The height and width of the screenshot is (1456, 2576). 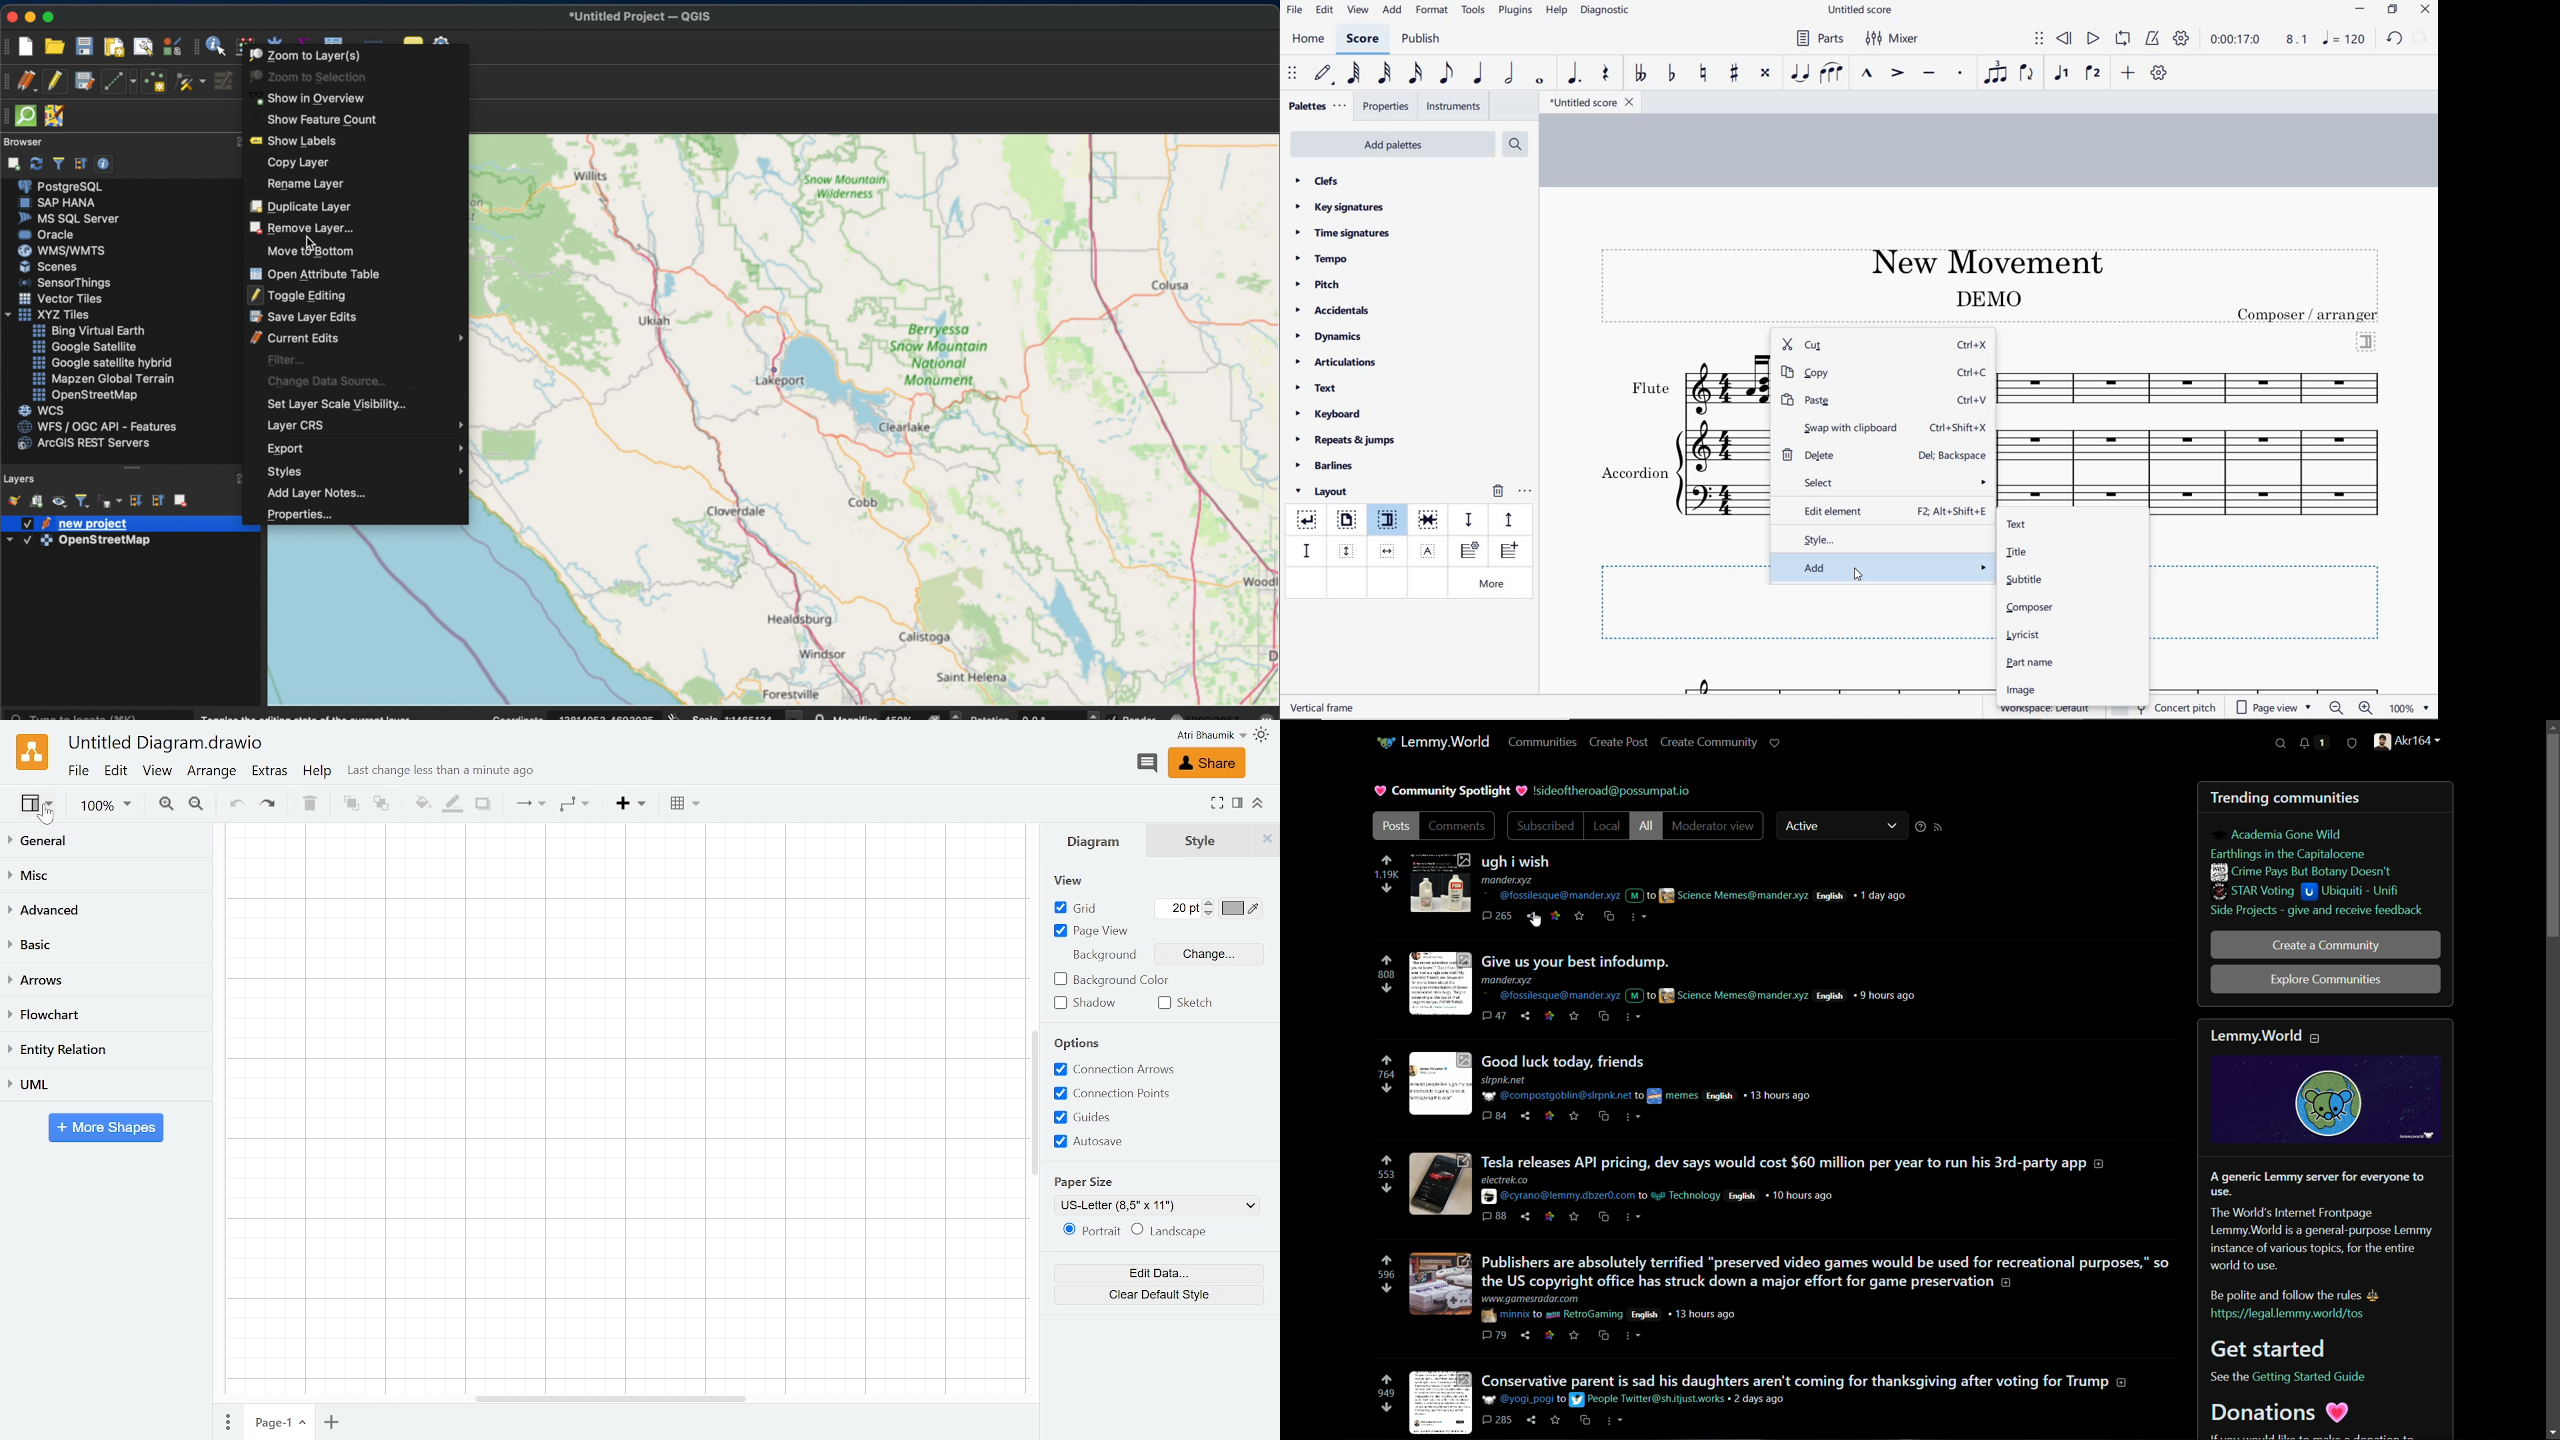 I want to click on Clear default style, so click(x=1157, y=1294).